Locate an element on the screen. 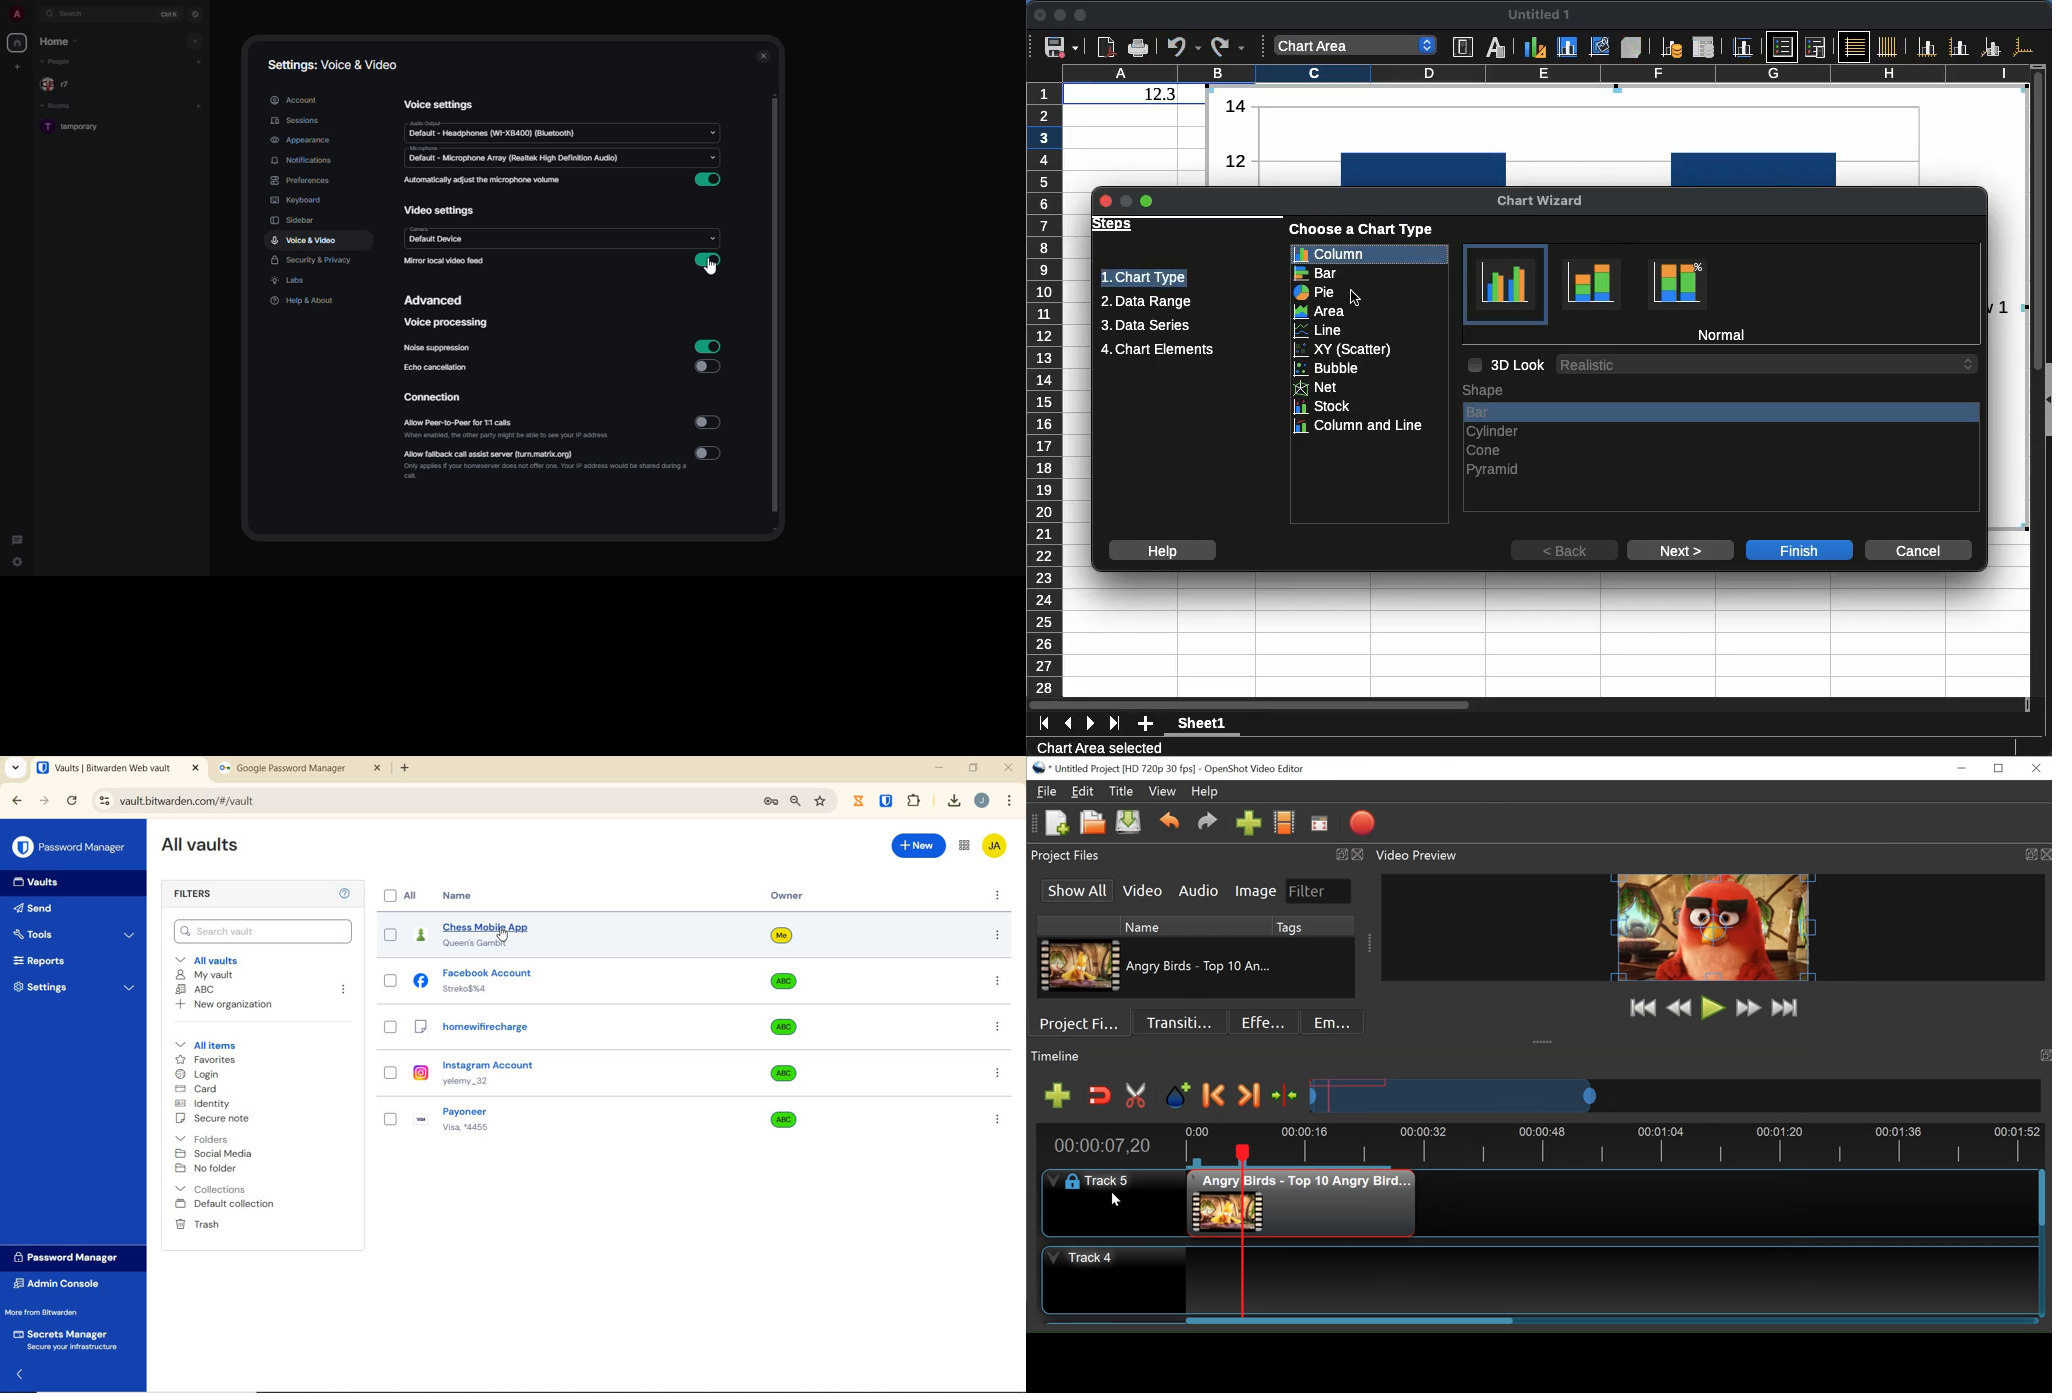 The image size is (2072, 1400). file sign is located at coordinates (421, 1028).